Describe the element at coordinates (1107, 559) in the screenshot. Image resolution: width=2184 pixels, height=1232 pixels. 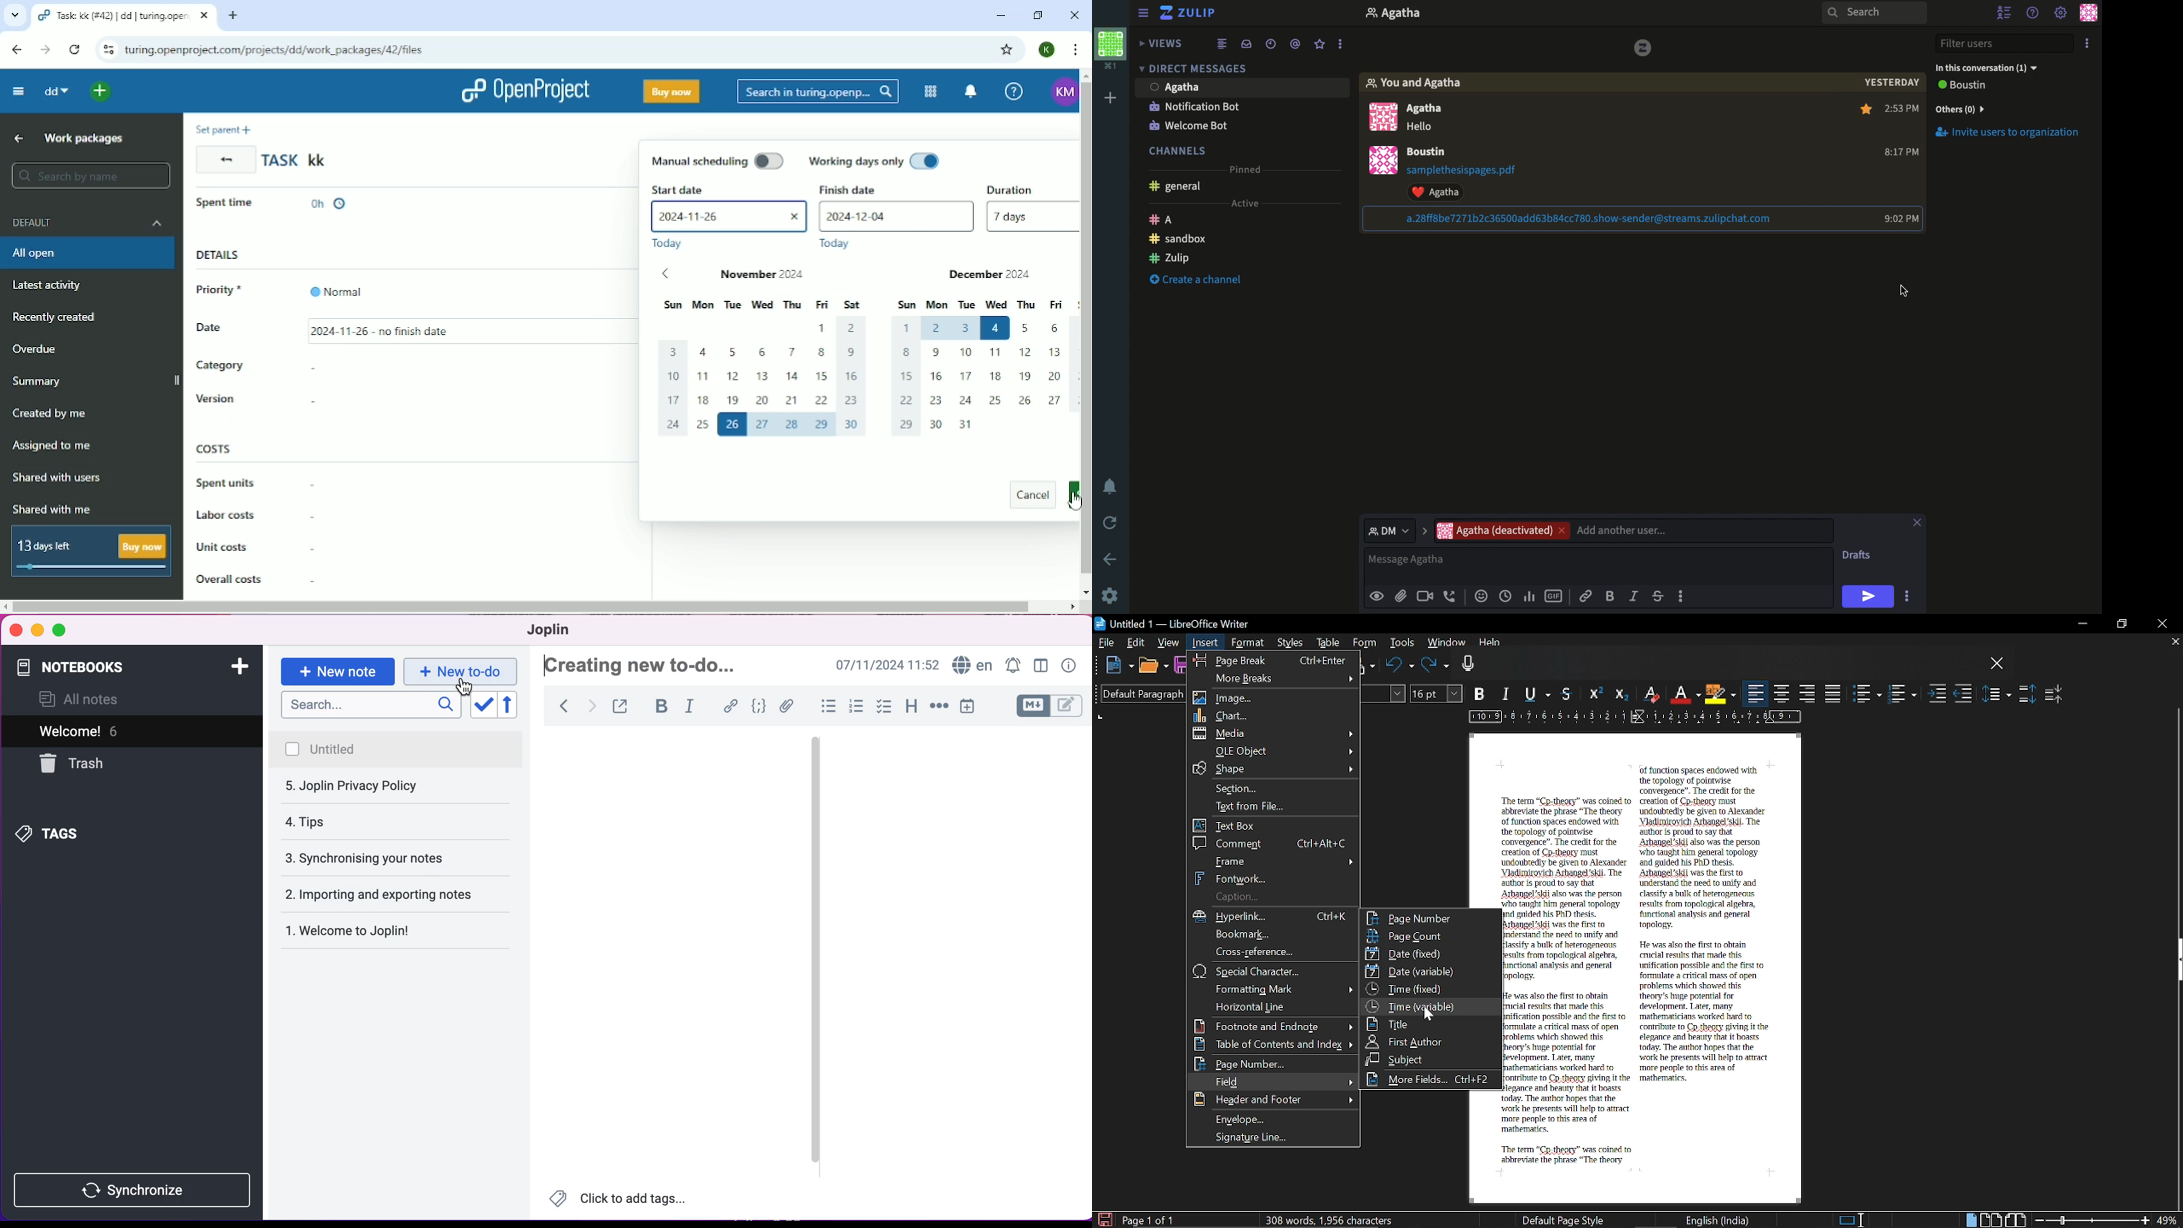
I see `Back` at that location.